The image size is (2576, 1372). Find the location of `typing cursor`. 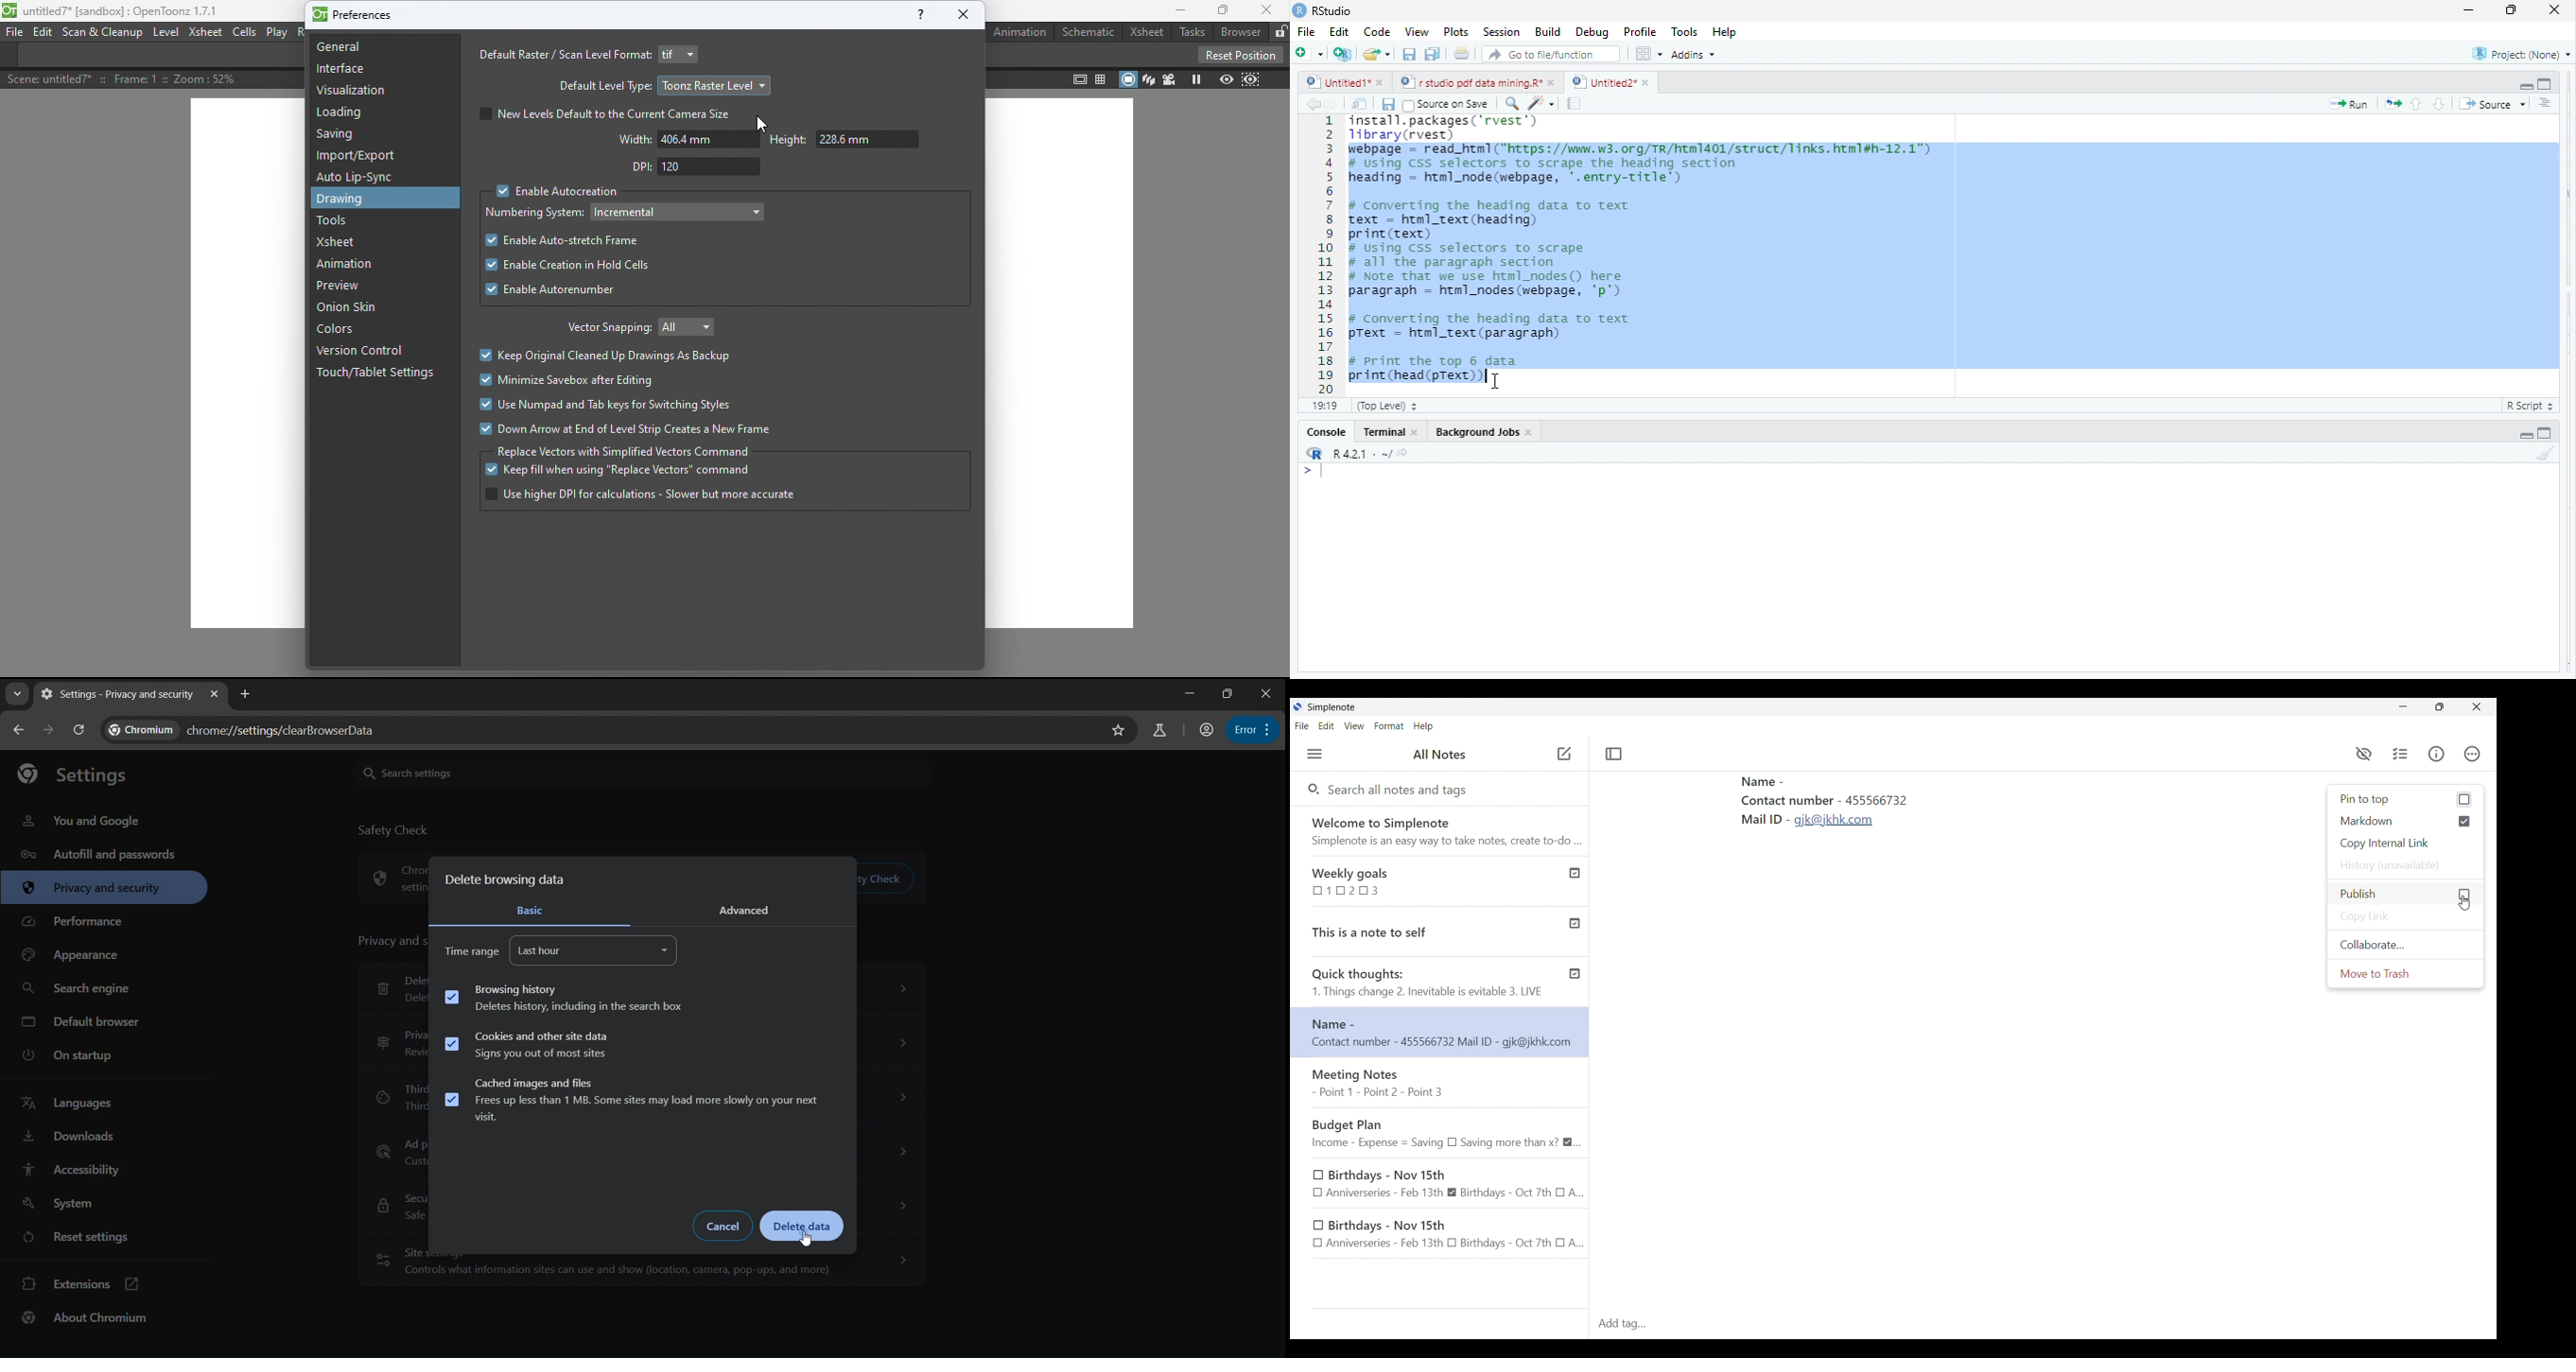

typing cursor is located at coordinates (1483, 376).